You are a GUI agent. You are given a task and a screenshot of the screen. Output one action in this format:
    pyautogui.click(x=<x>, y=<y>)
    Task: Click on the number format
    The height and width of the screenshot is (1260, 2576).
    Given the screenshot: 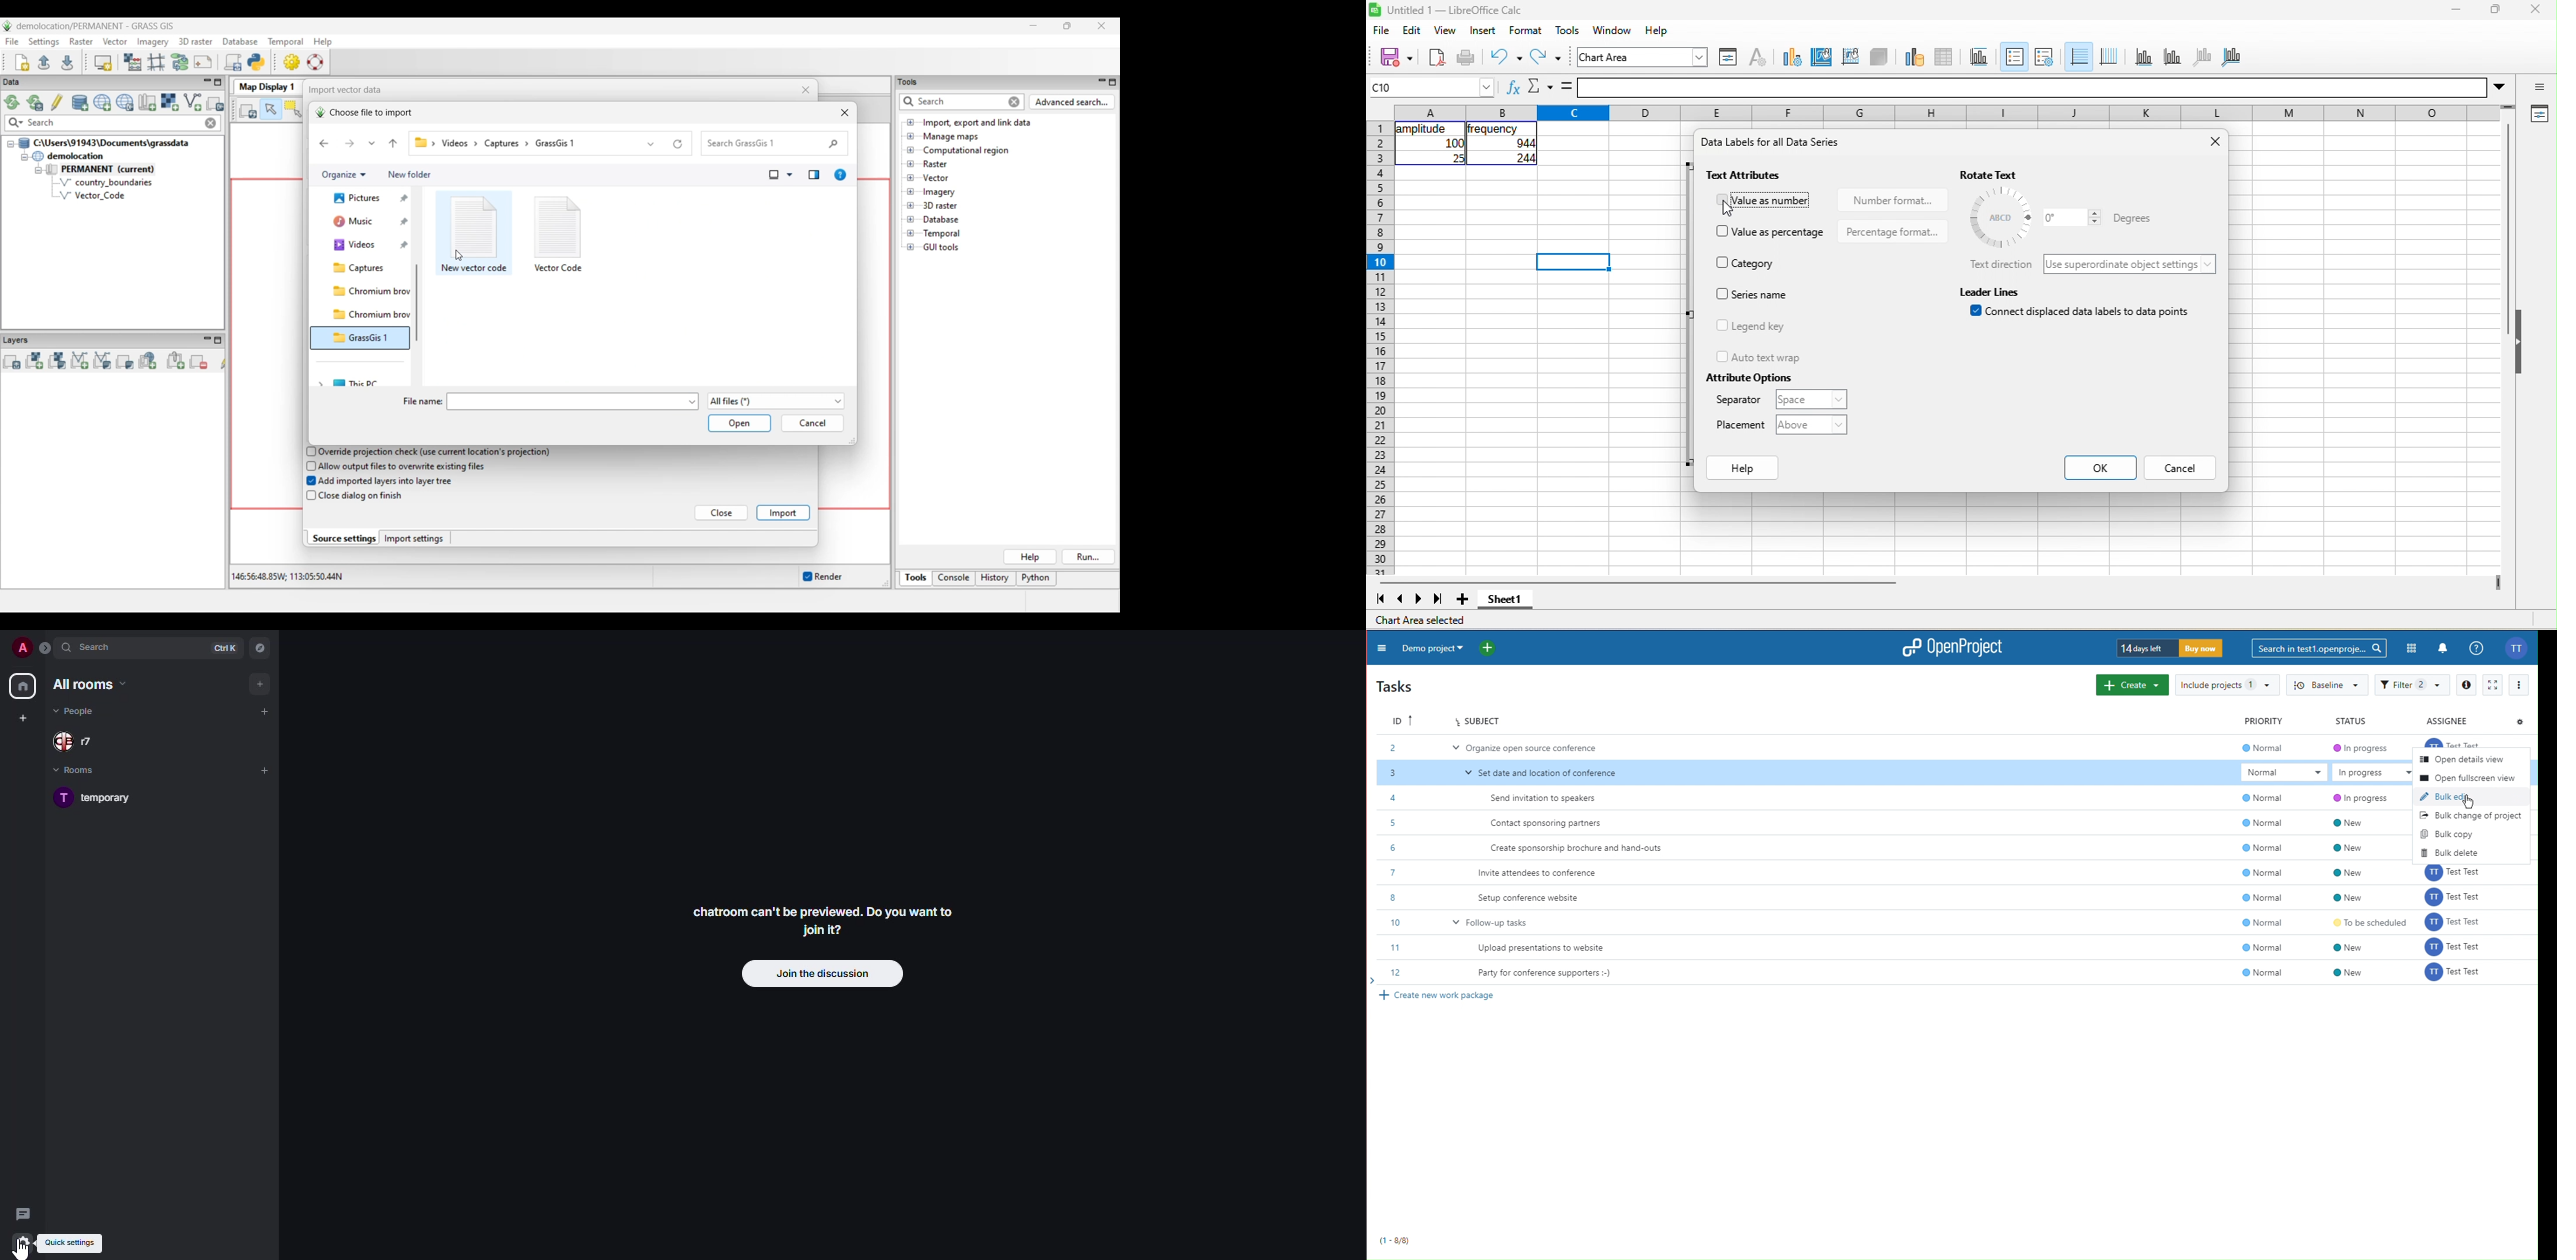 What is the action you would take?
    pyautogui.click(x=1891, y=198)
    